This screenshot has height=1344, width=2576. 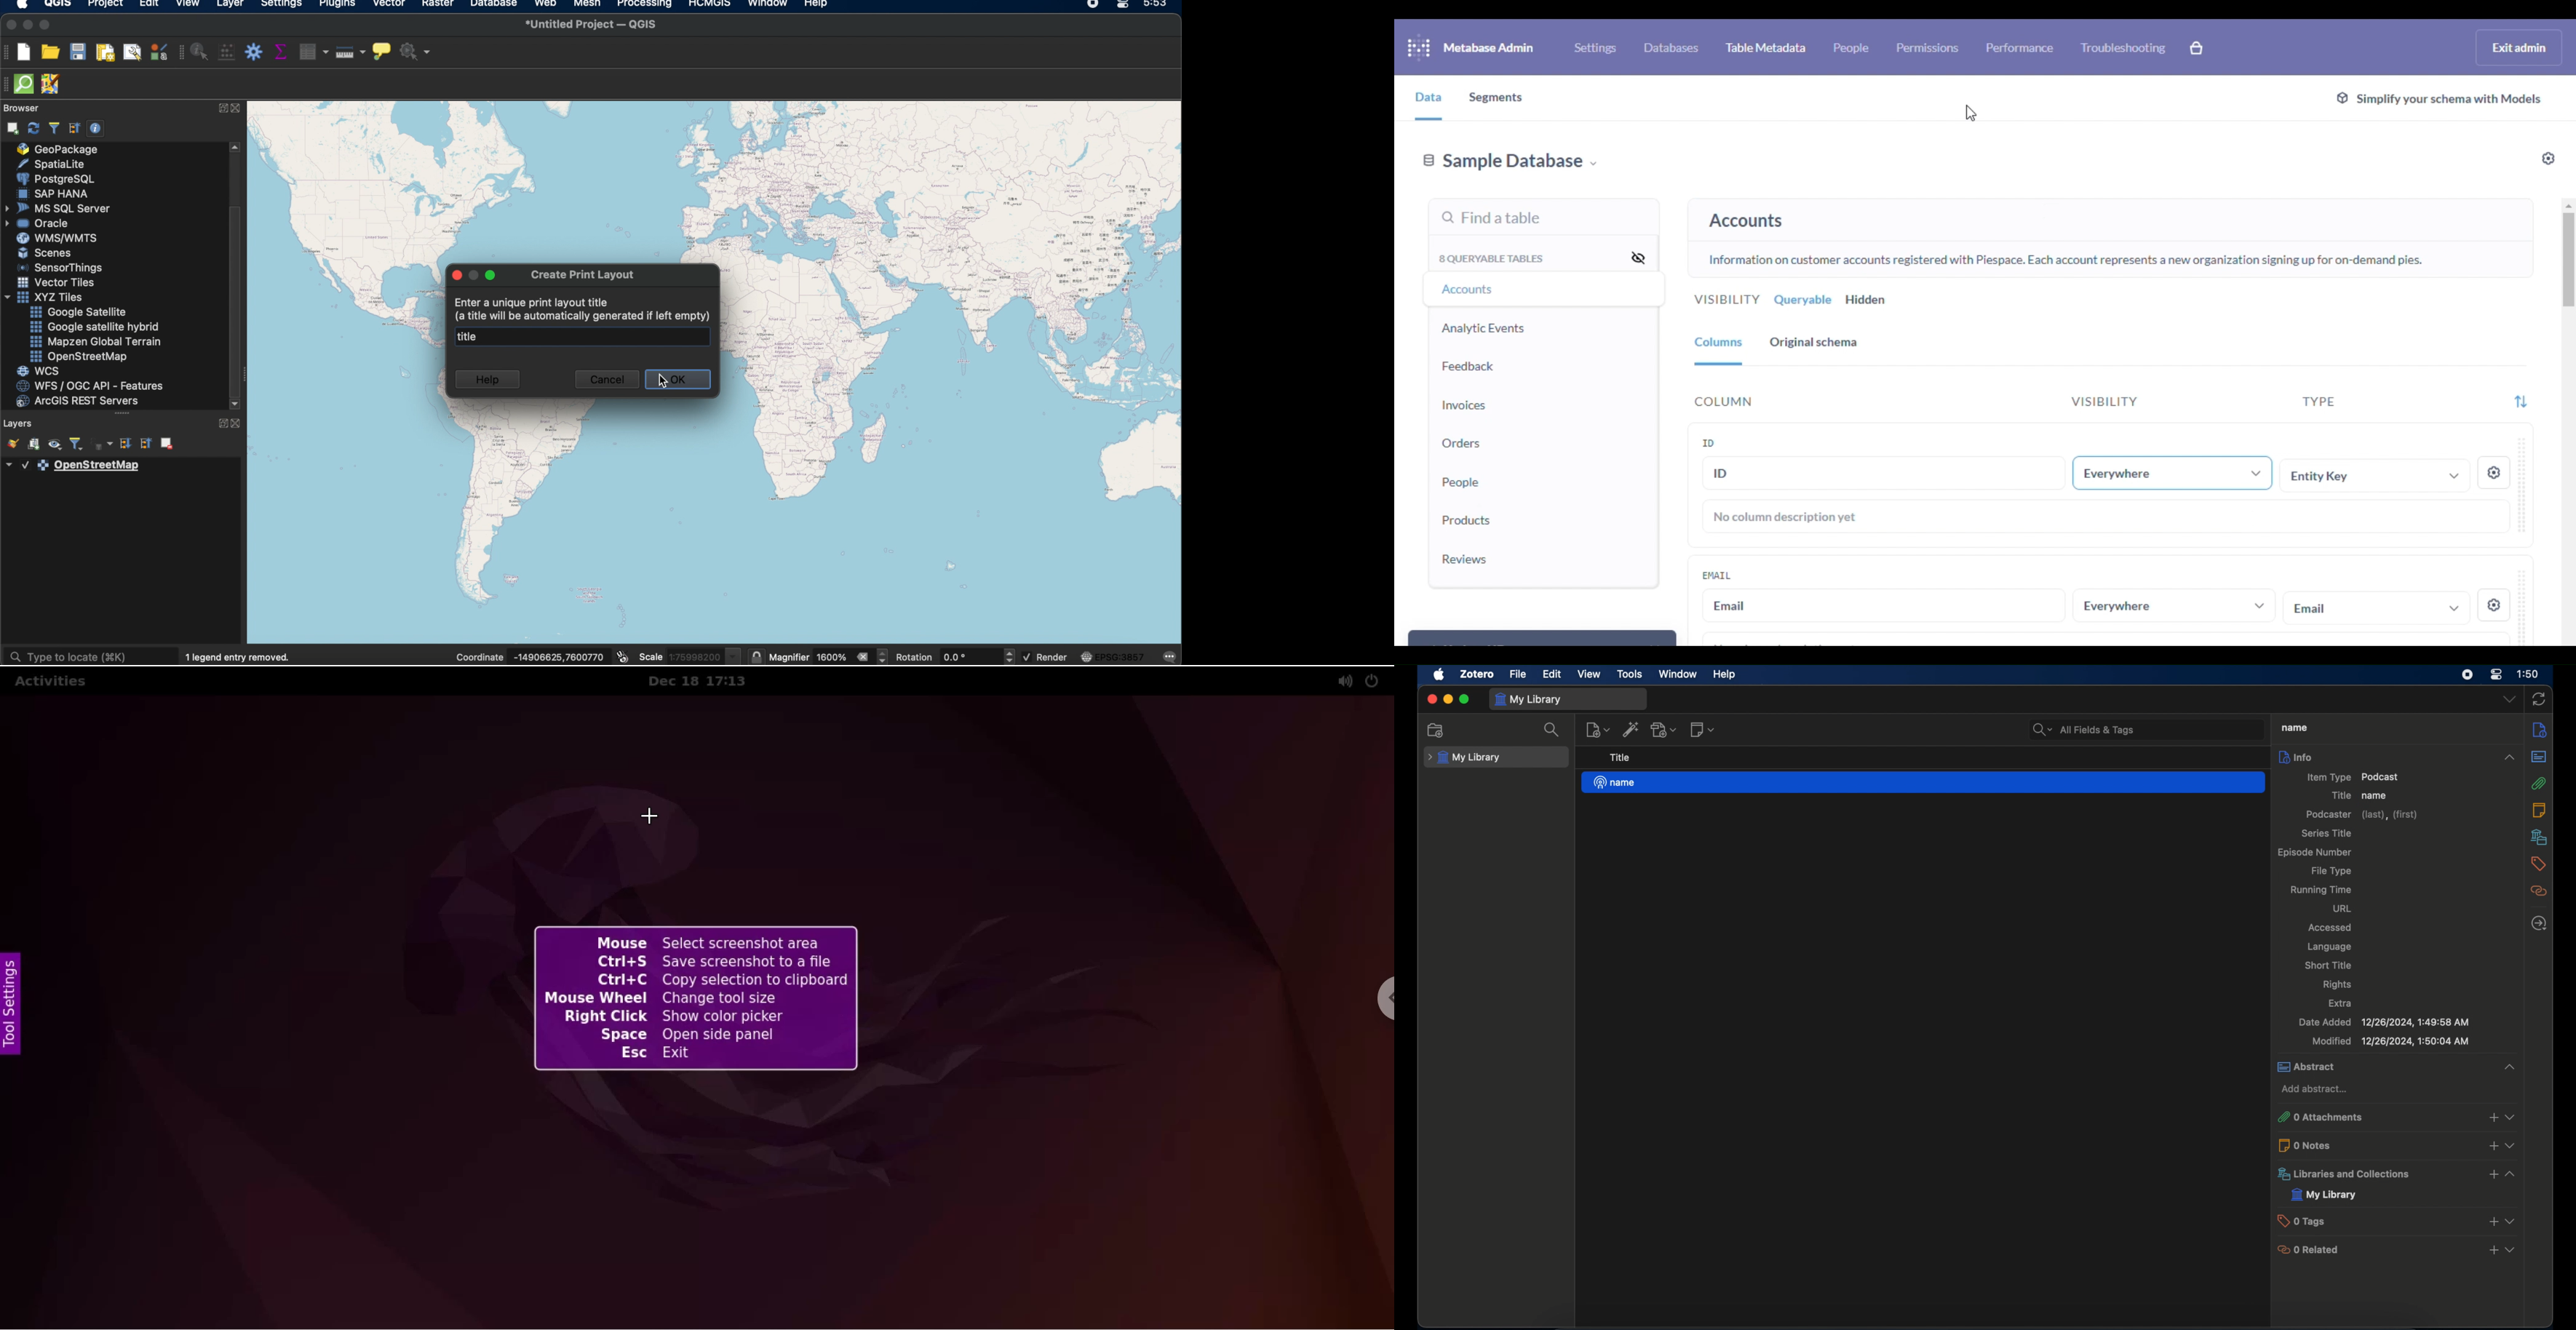 What do you see at coordinates (1527, 699) in the screenshot?
I see `my library` at bounding box center [1527, 699].